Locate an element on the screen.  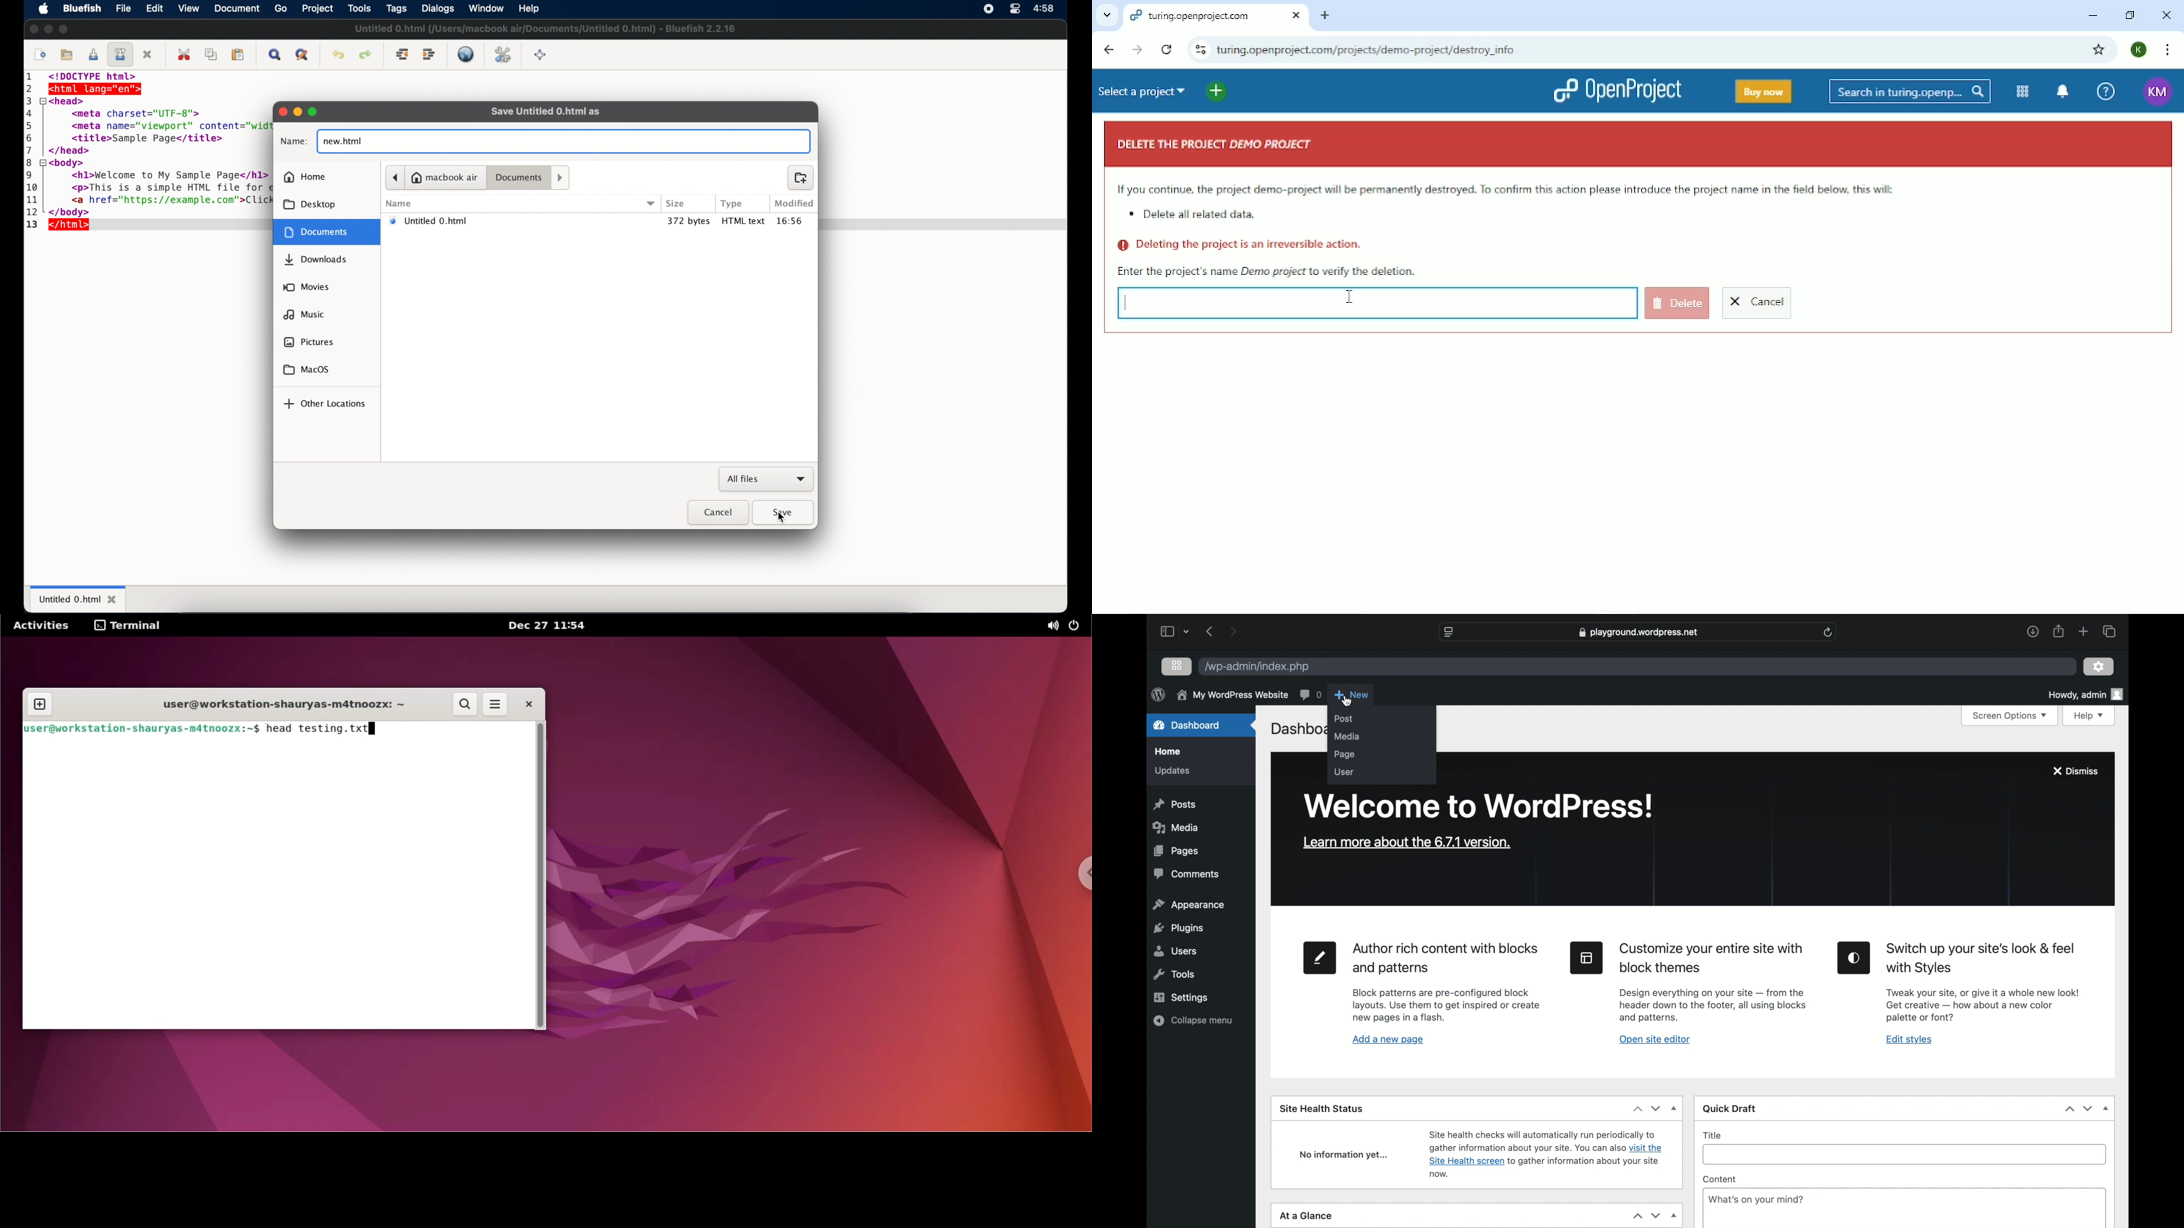
If you continue the project demo-project will be permanently destroyed. To confirm this action please introduce the project name below. This will: is located at coordinates (1508, 190).